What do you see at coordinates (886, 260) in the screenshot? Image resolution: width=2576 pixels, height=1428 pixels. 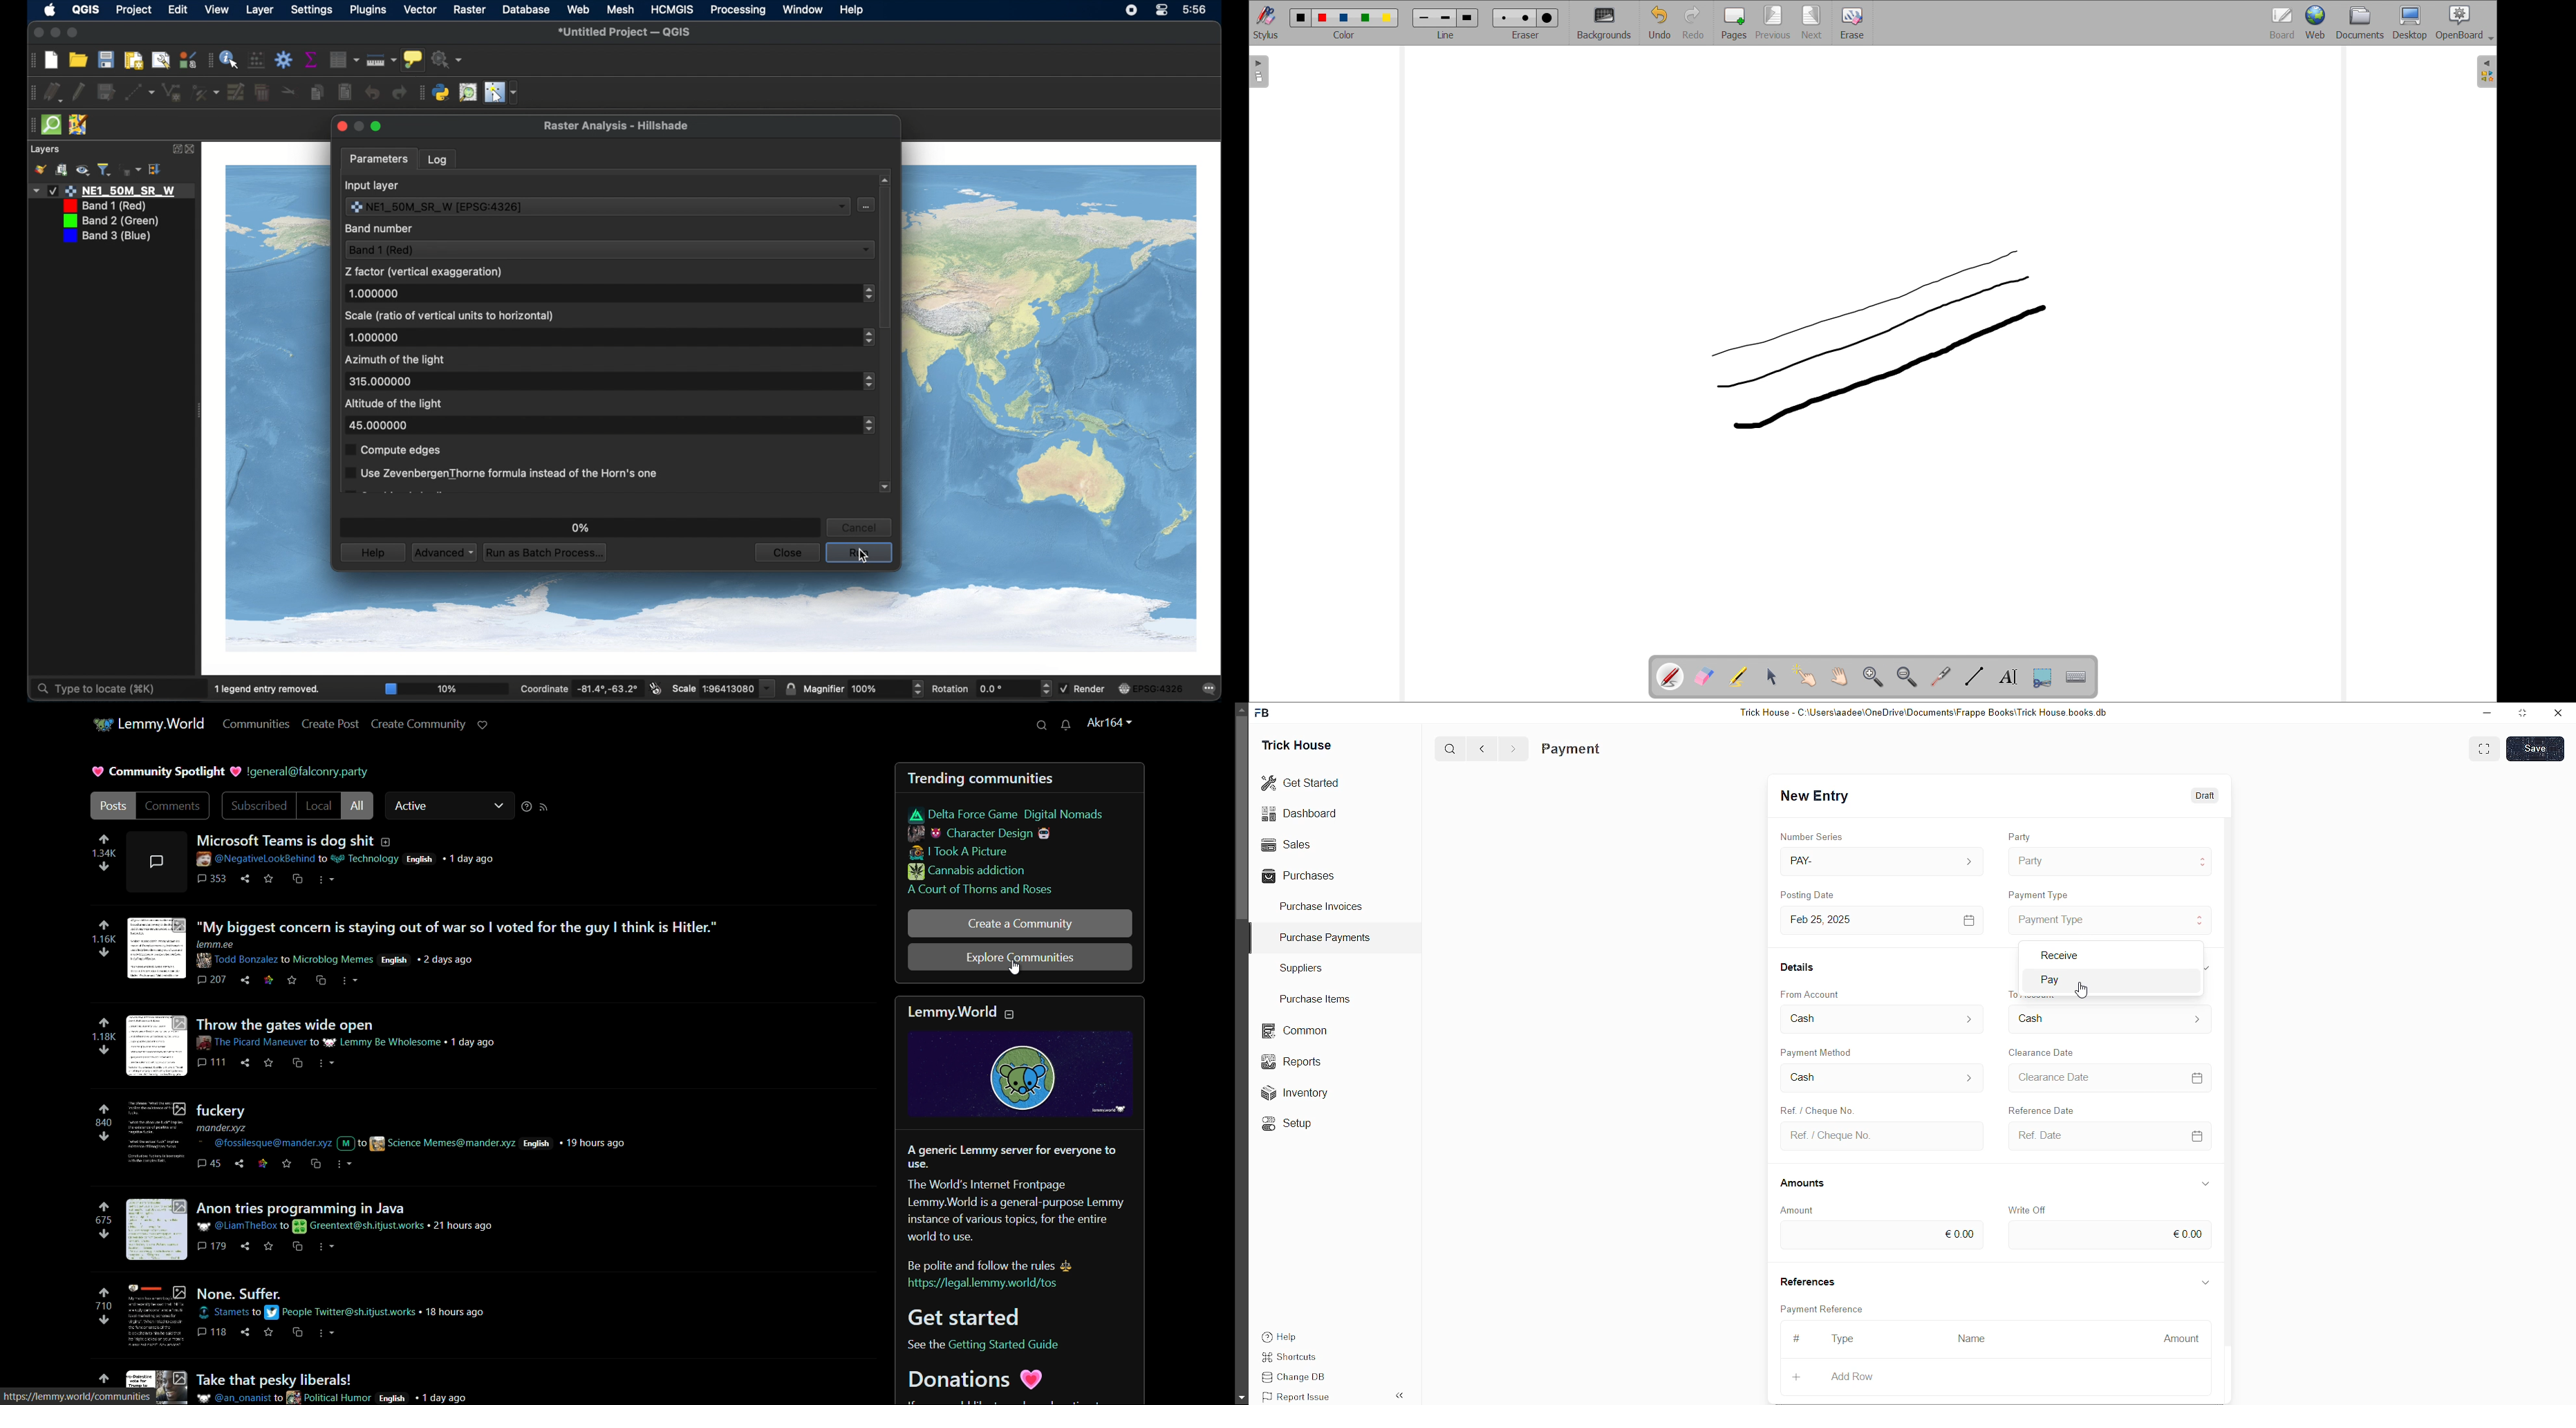 I see `scroll box` at bounding box center [886, 260].